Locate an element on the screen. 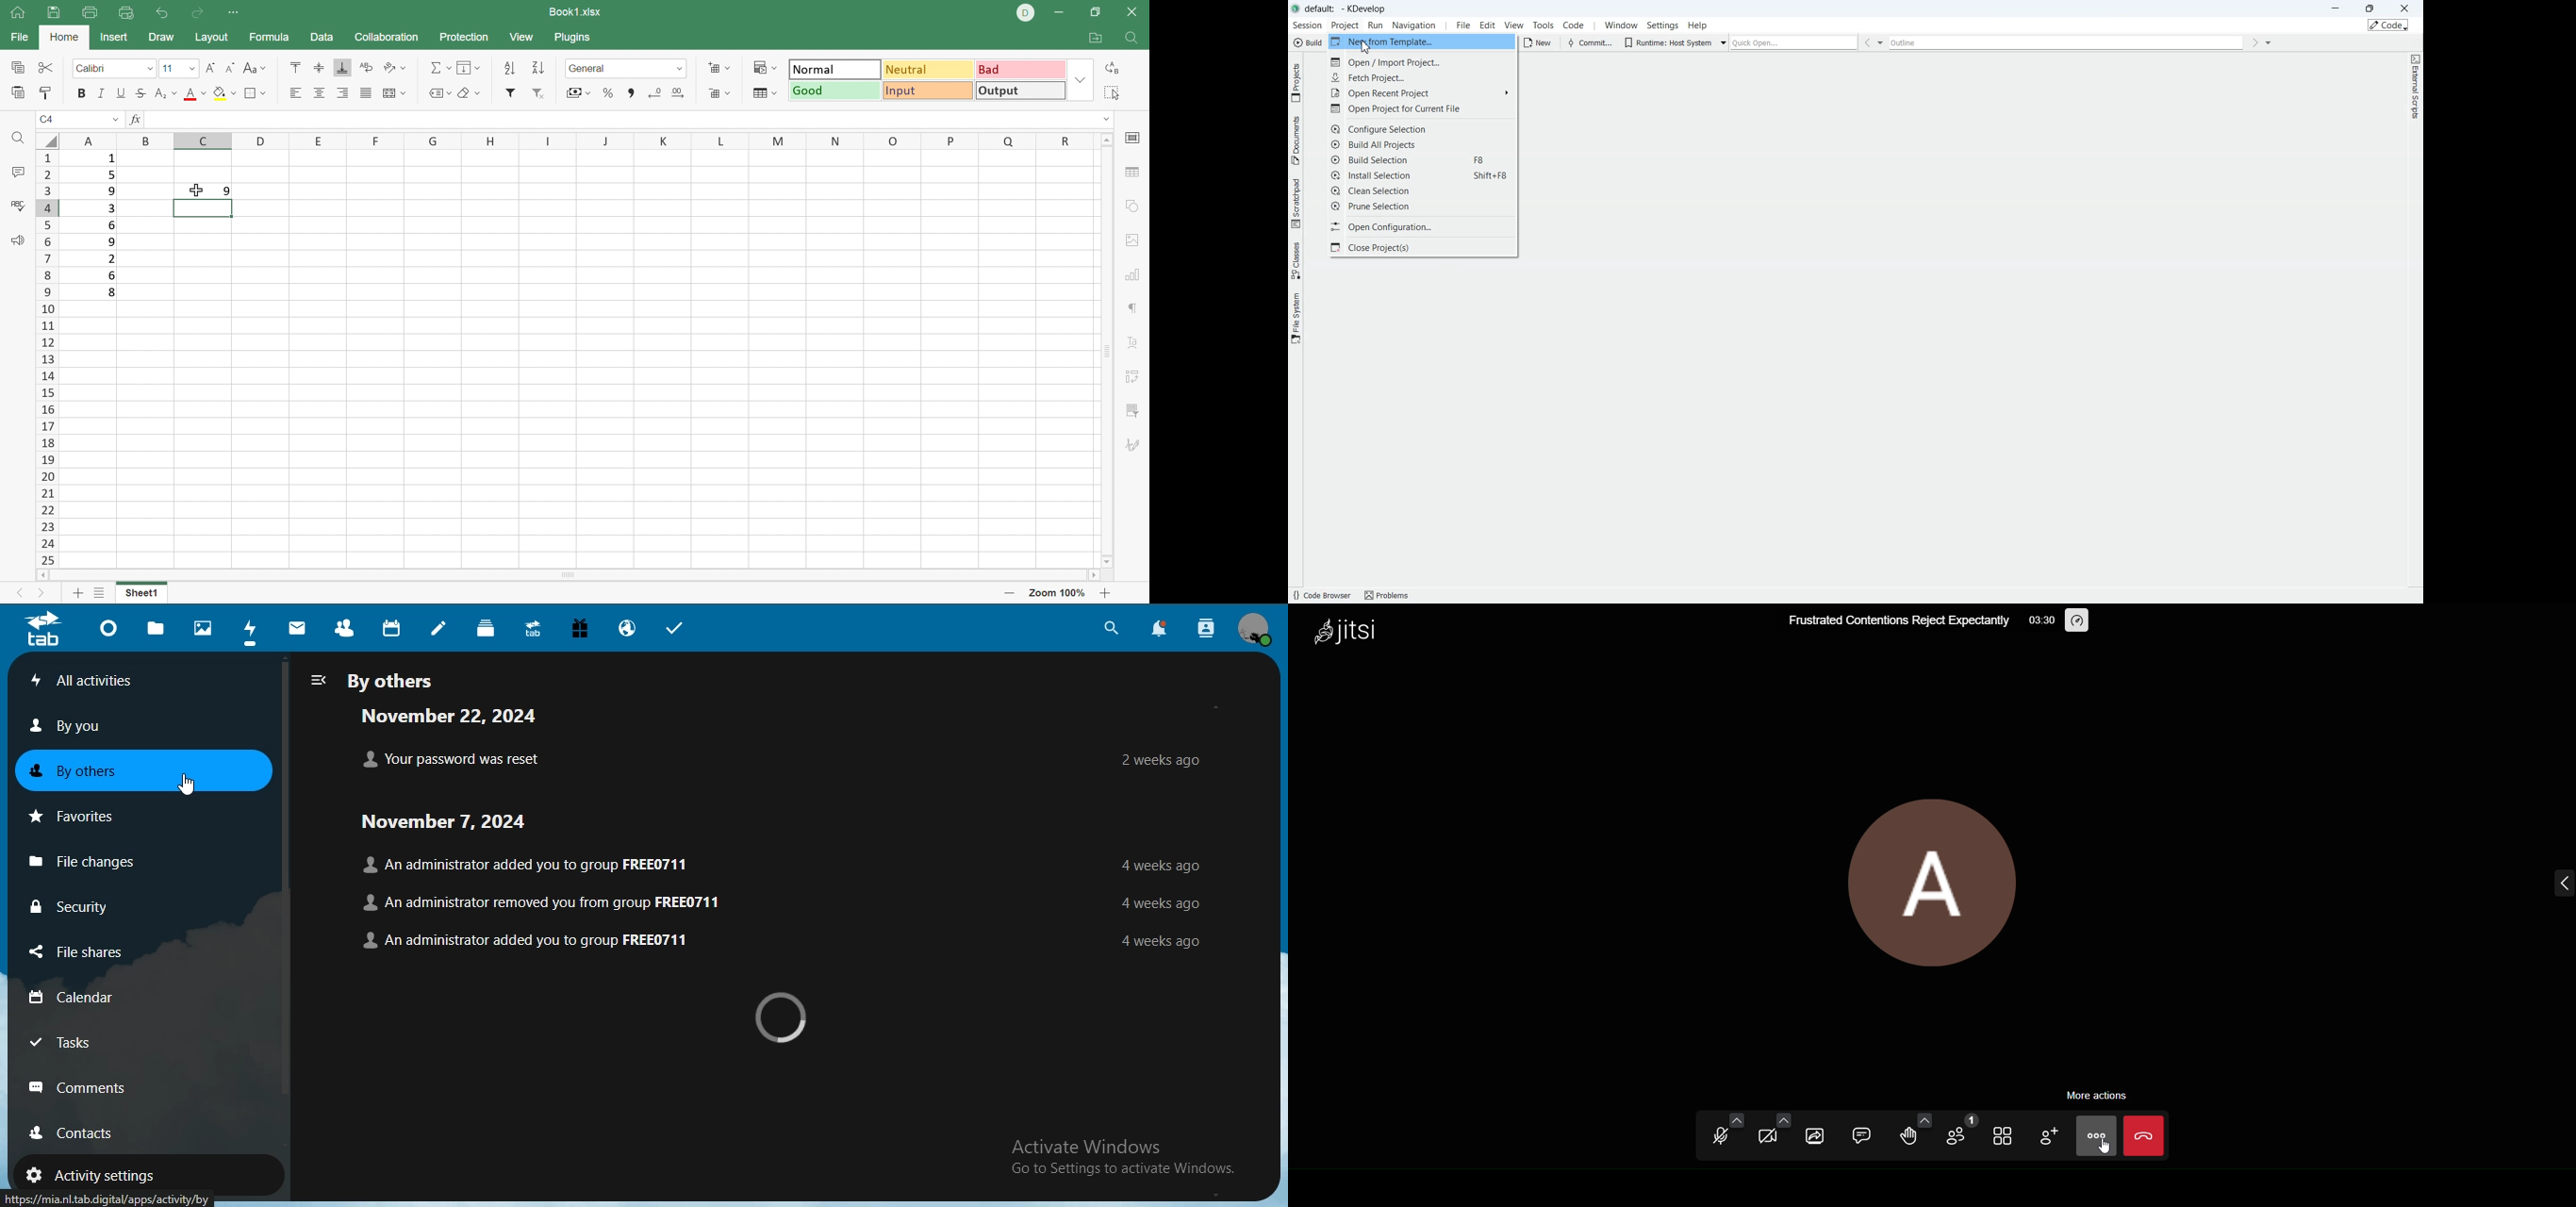 This screenshot has height=1232, width=2576. video setting is located at coordinates (1783, 1113).